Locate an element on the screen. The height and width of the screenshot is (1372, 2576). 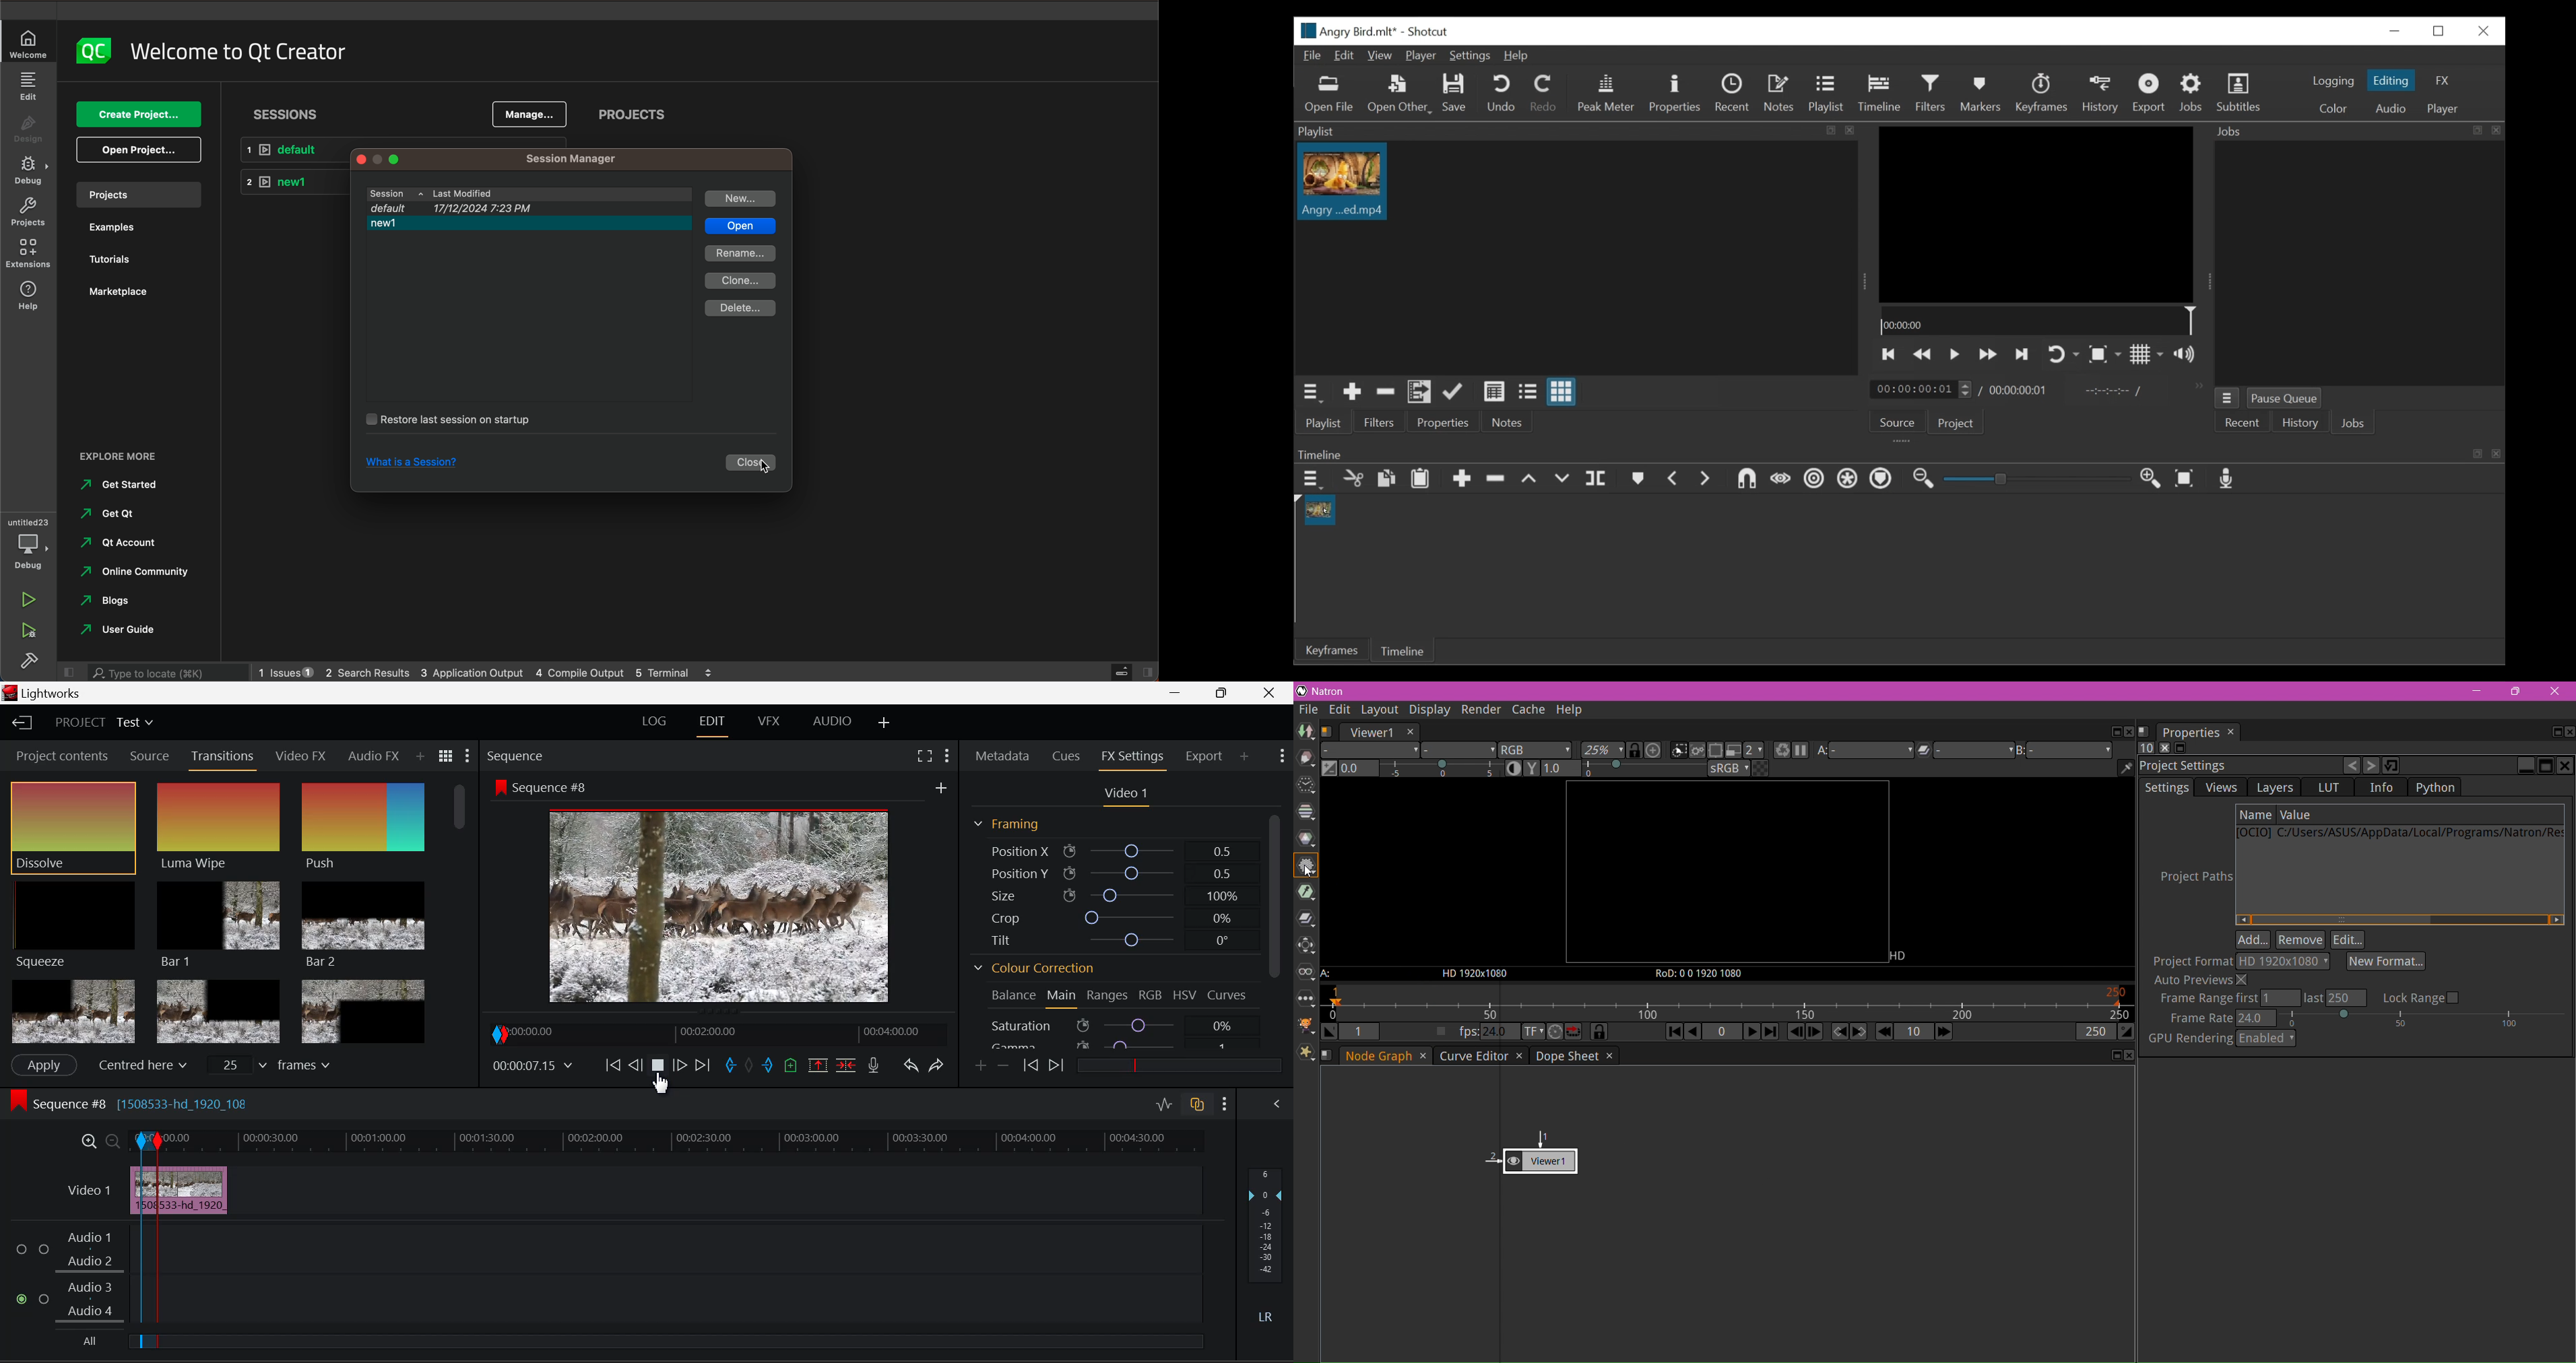
Gamma is located at coordinates (1115, 1045).